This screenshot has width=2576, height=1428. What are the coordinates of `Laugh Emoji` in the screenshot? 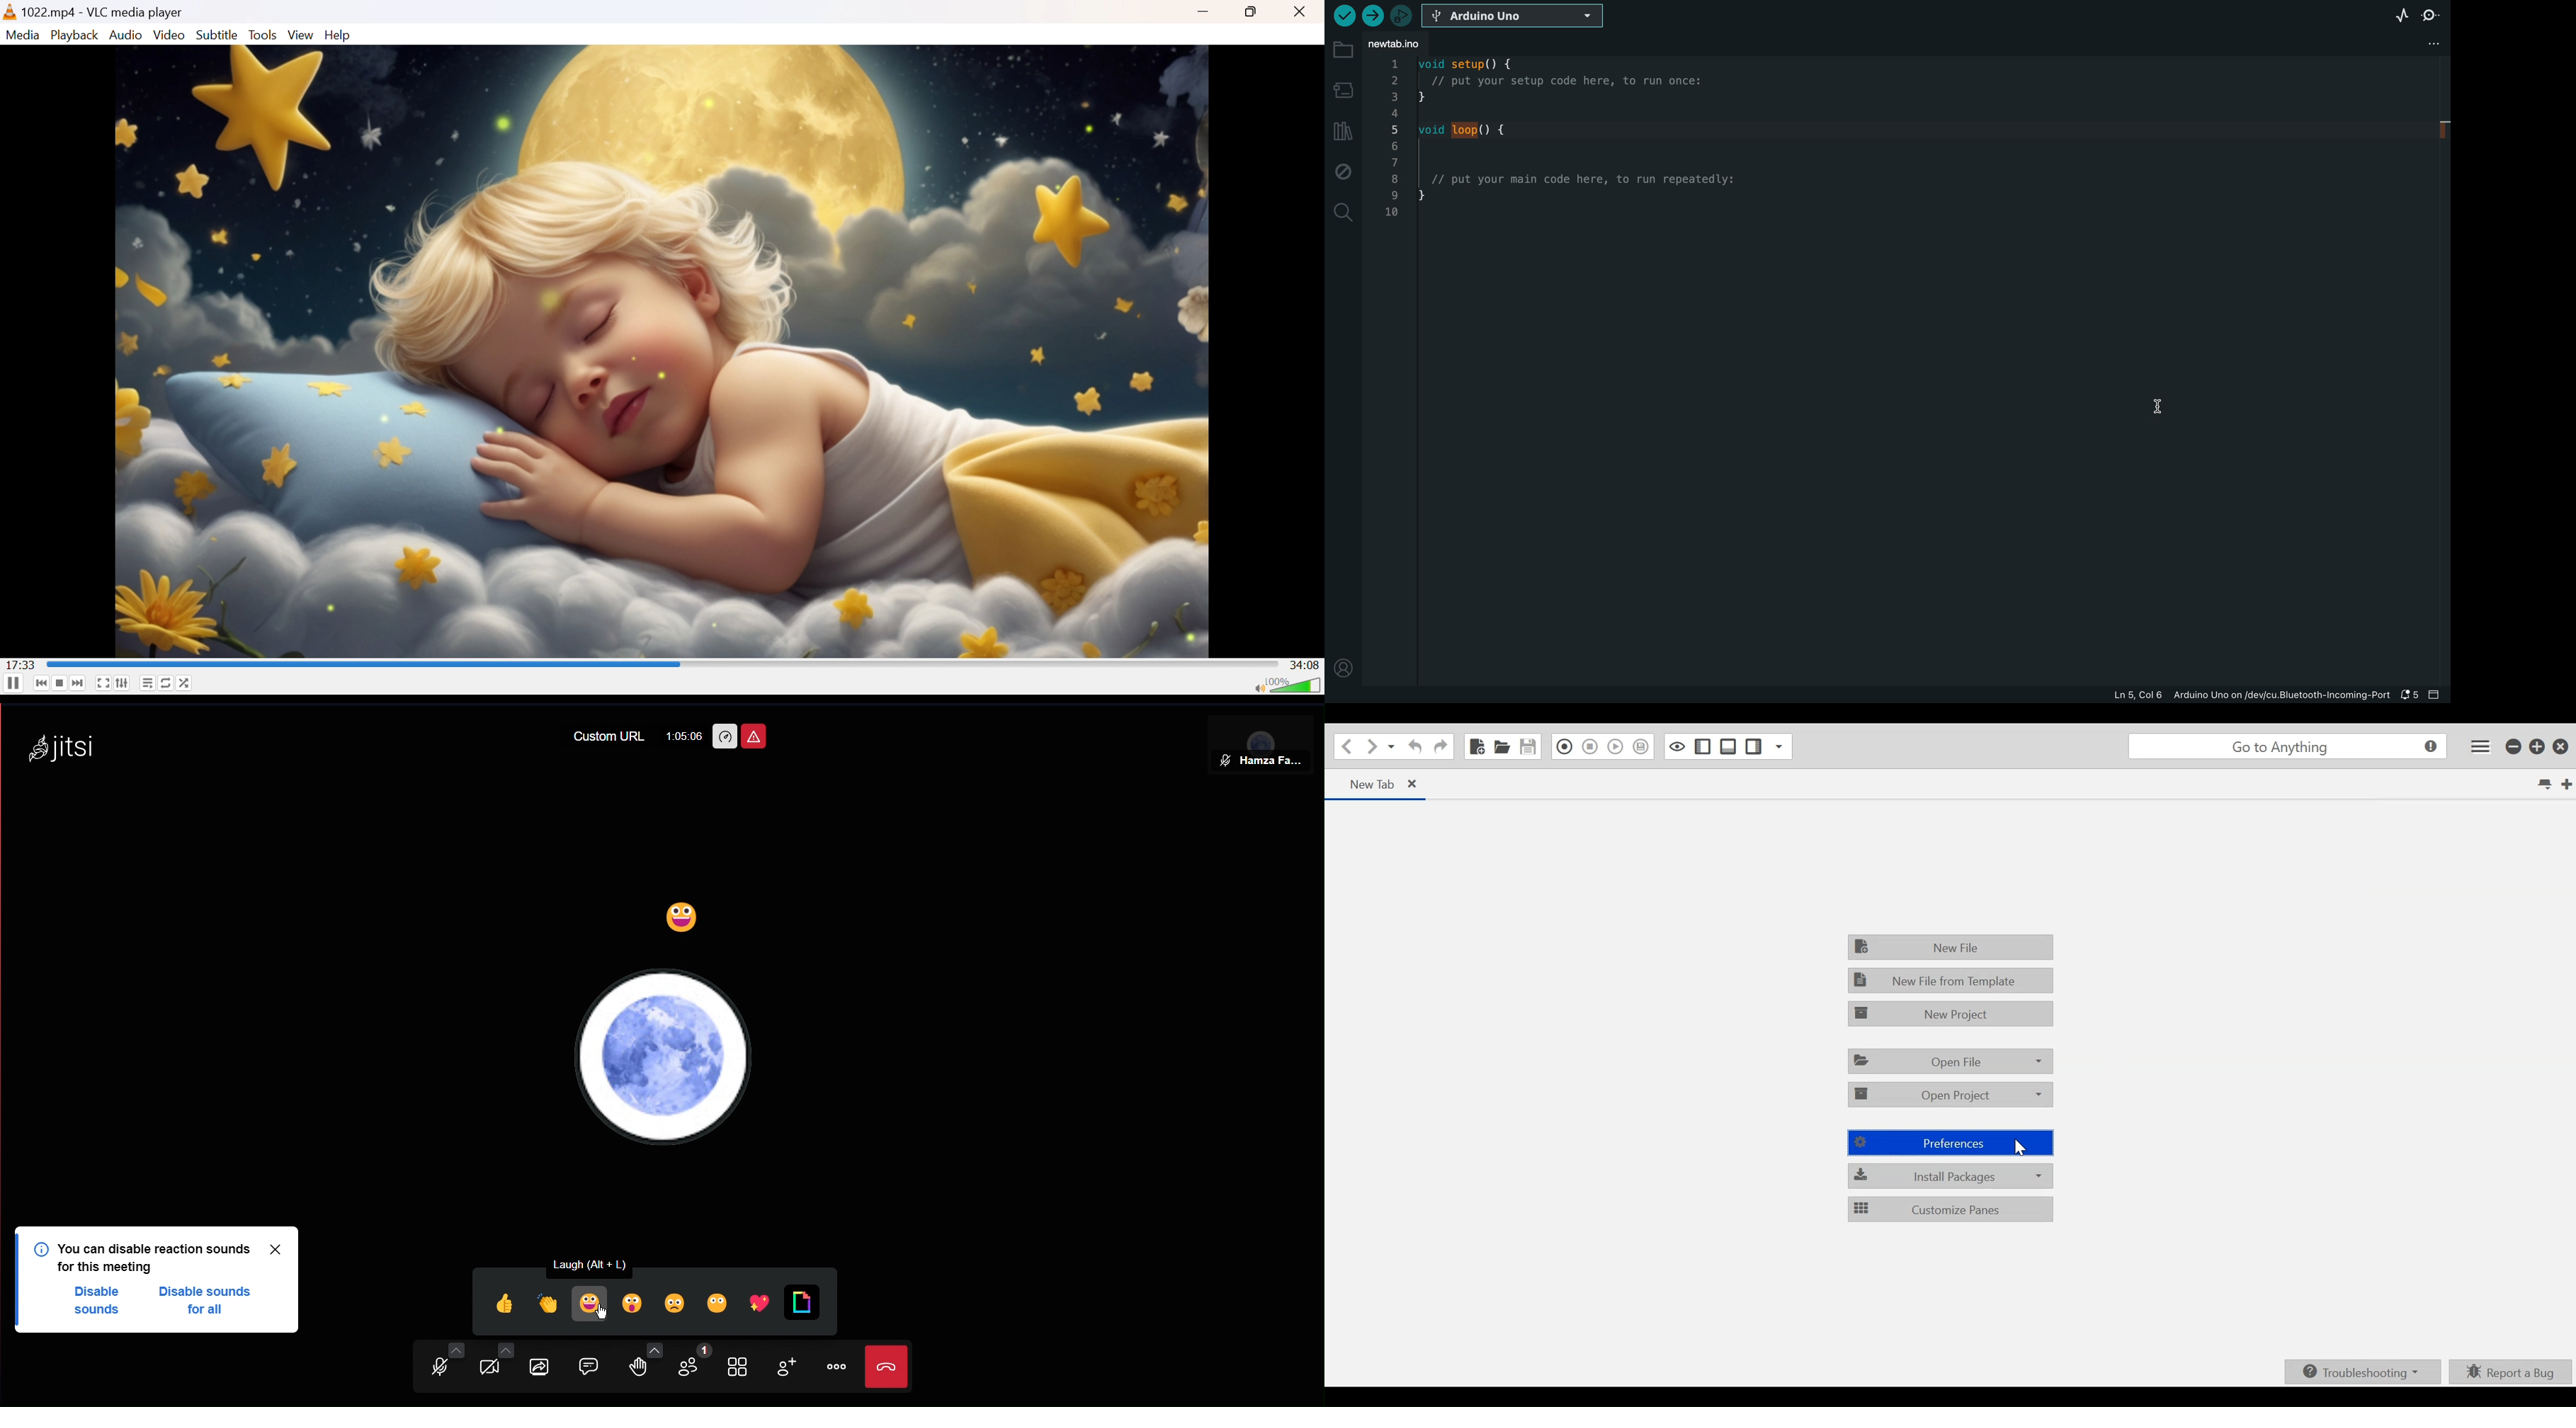 It's located at (683, 921).